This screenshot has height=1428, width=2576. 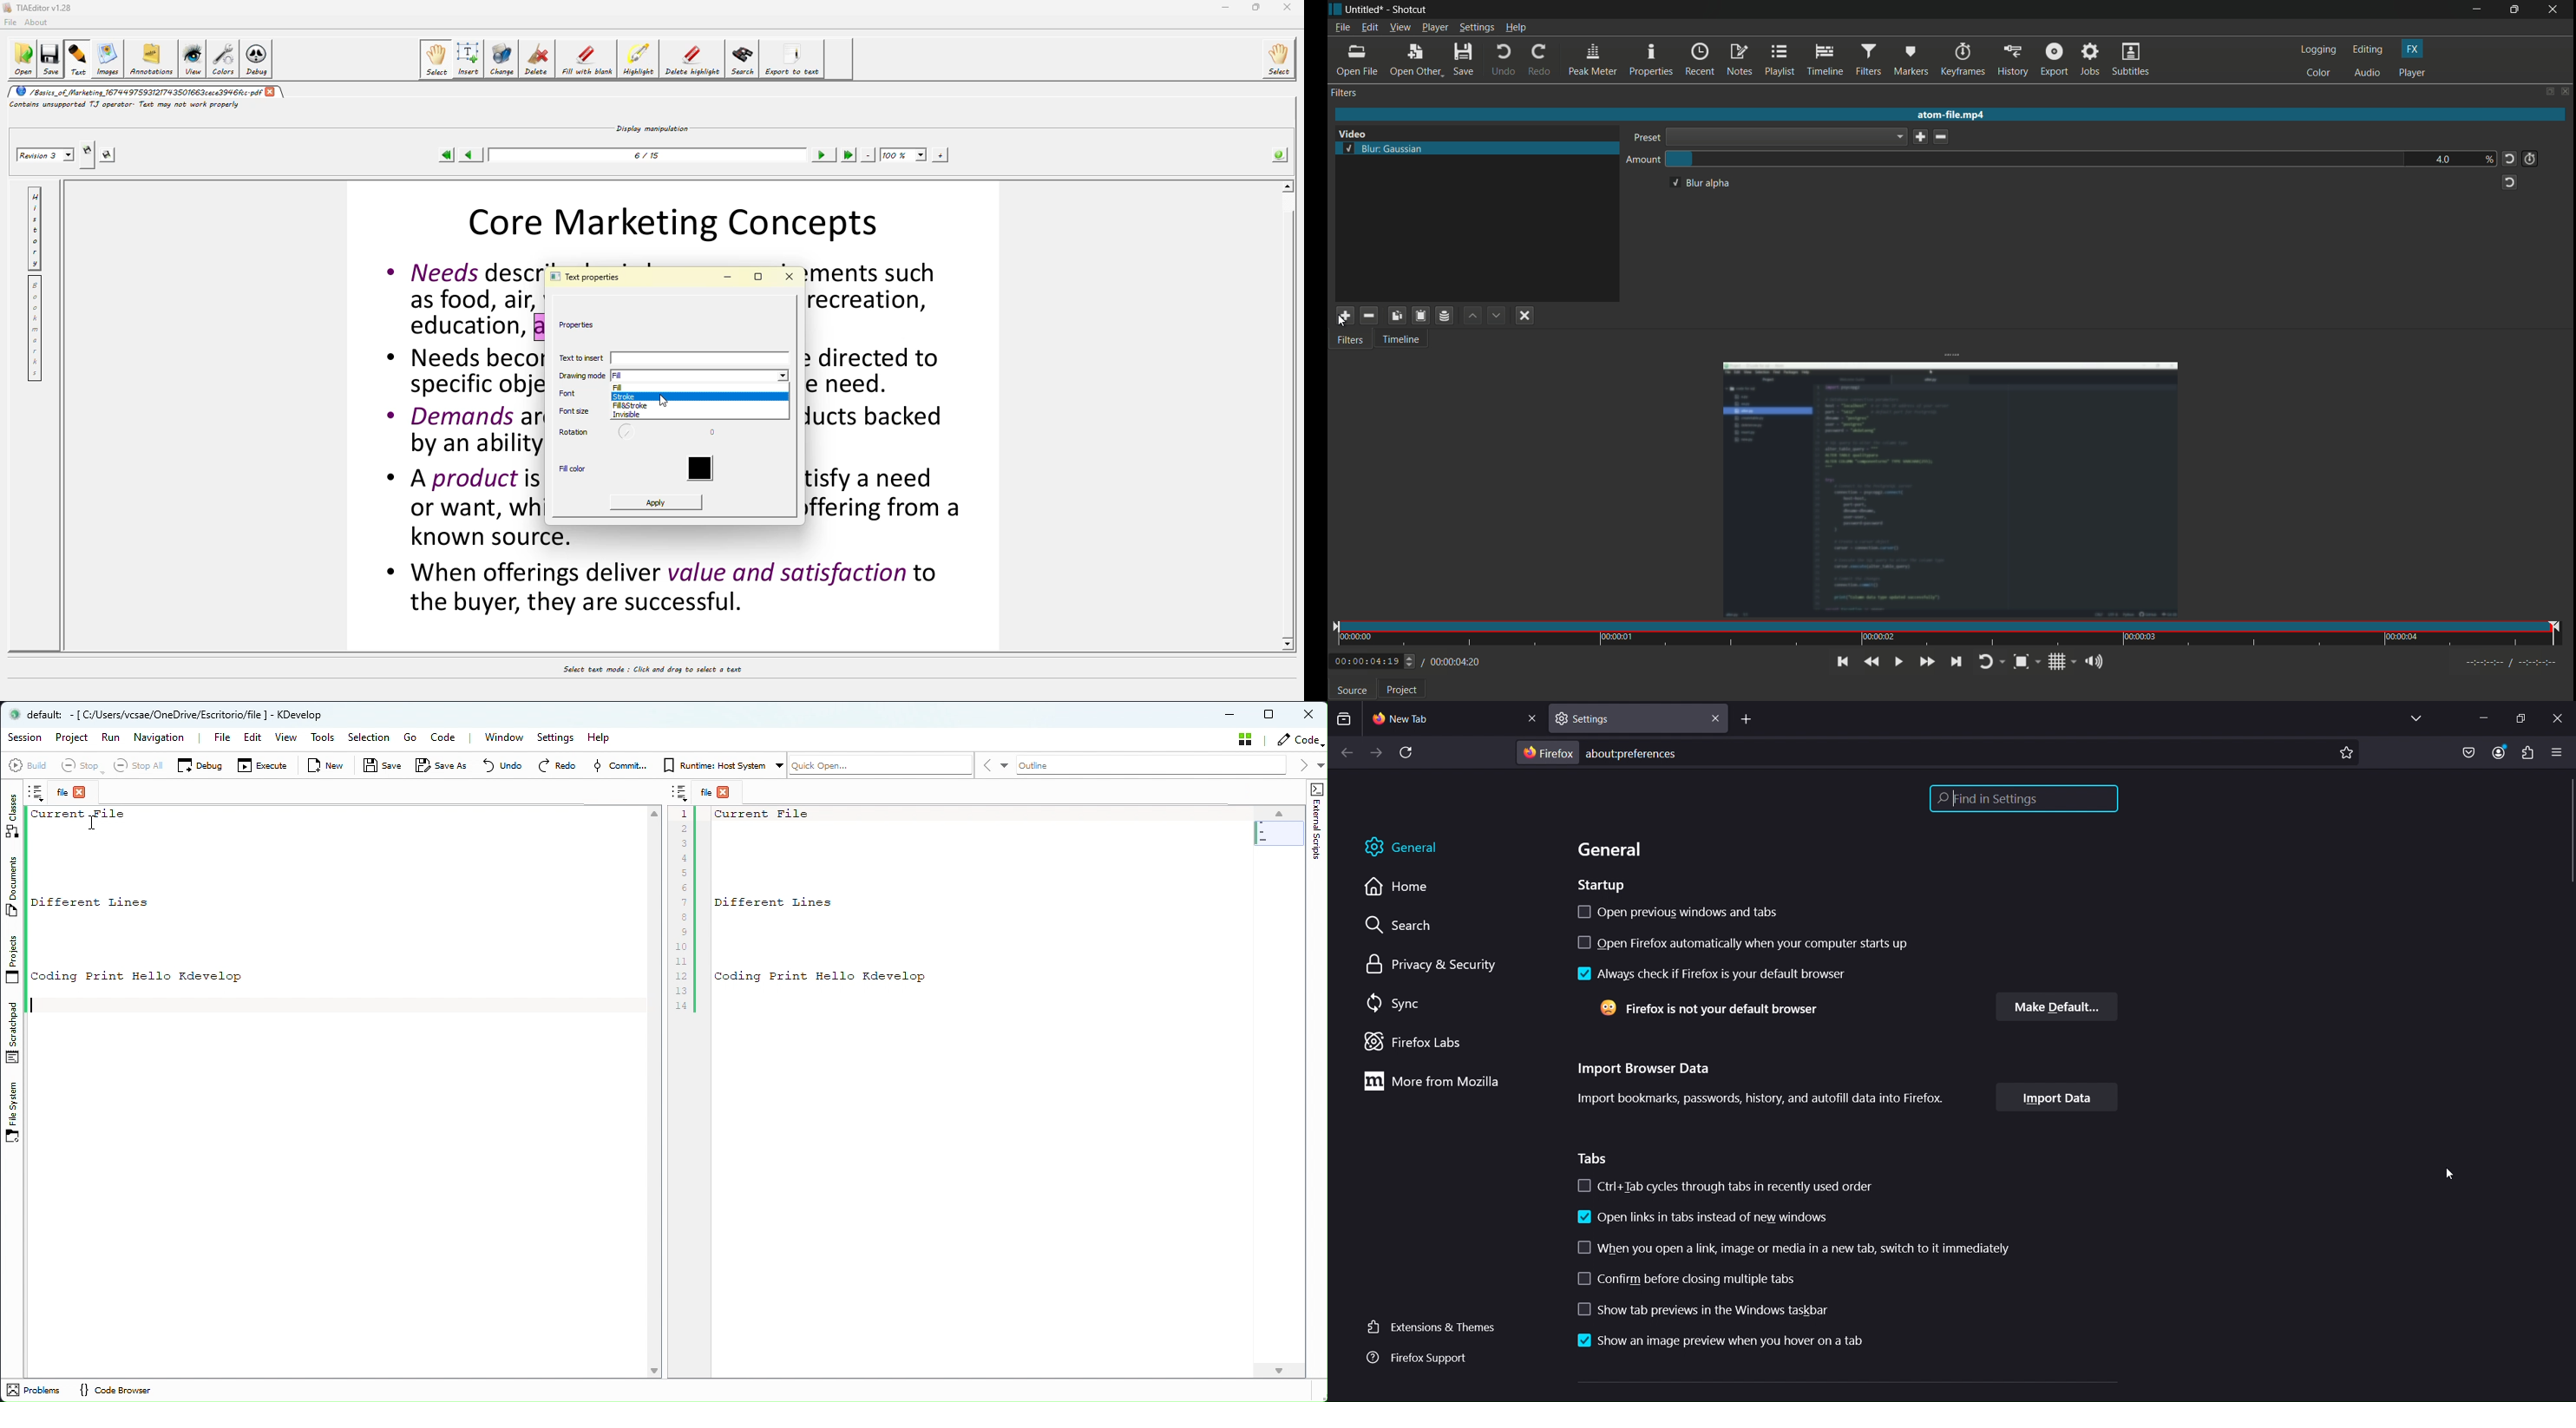 What do you see at coordinates (1721, 1341) in the screenshot?
I see `Show an image preview when you hover on a tab` at bounding box center [1721, 1341].